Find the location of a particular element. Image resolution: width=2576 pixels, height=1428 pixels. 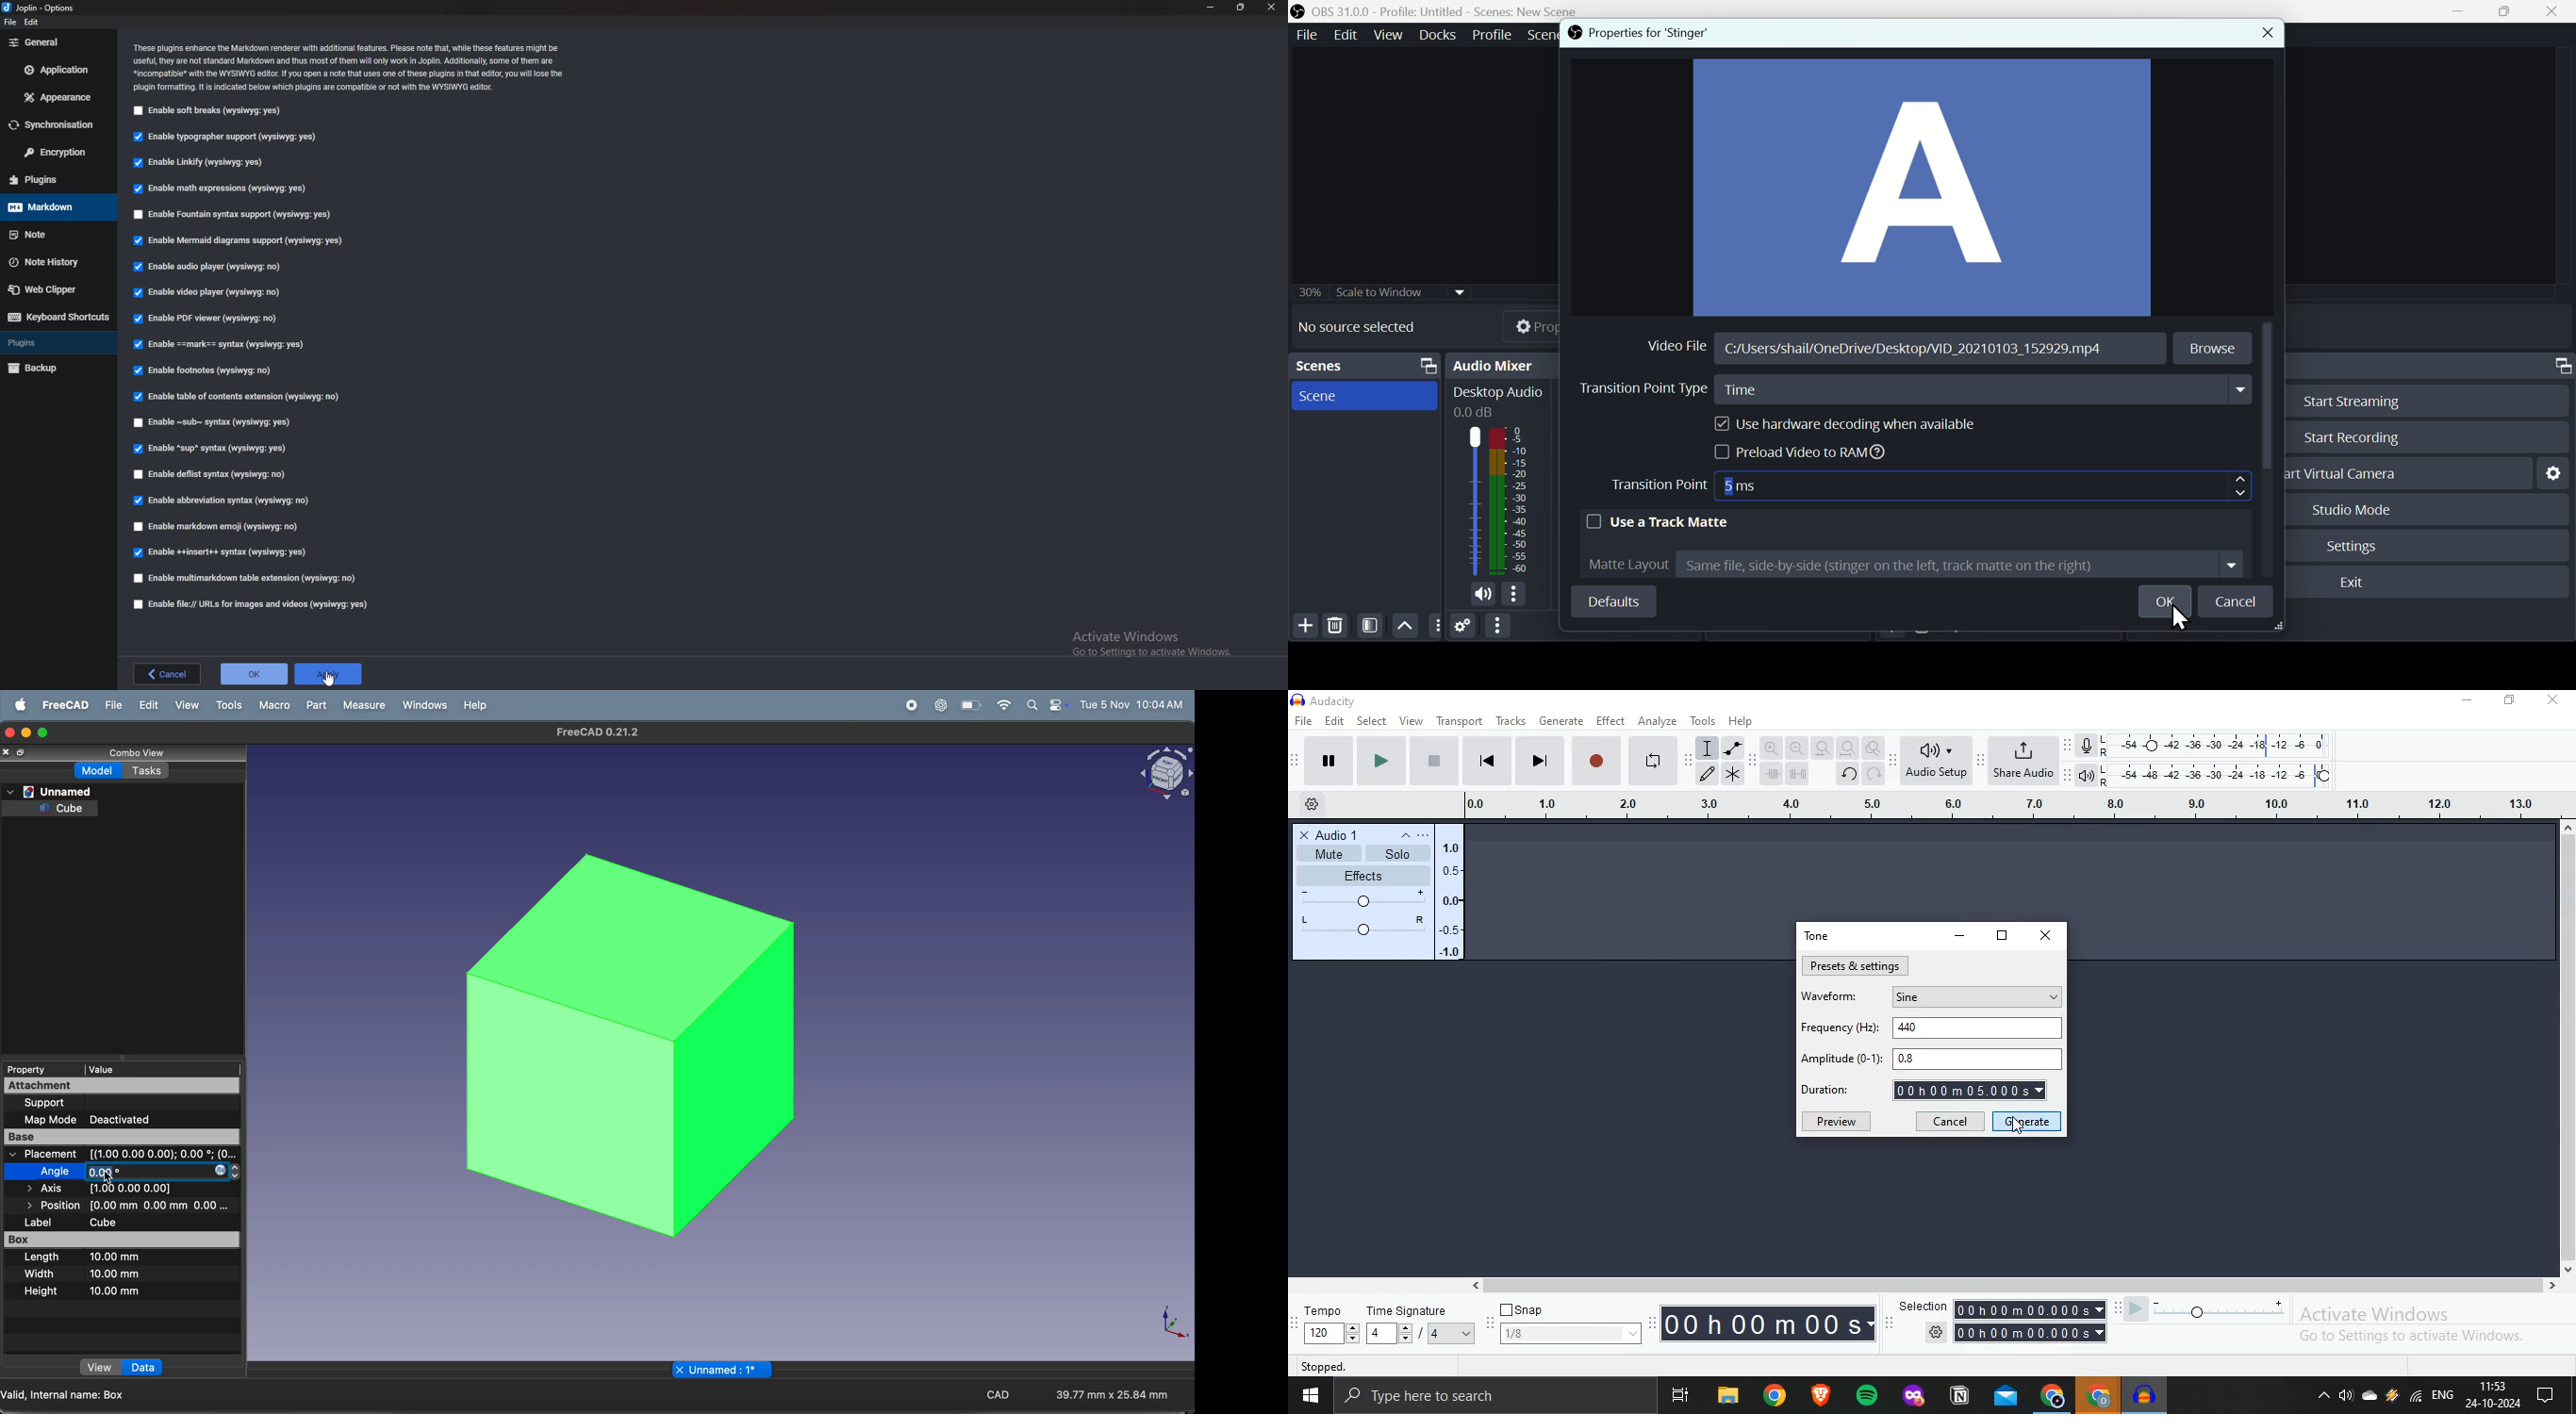

maximize is located at coordinates (45, 732).